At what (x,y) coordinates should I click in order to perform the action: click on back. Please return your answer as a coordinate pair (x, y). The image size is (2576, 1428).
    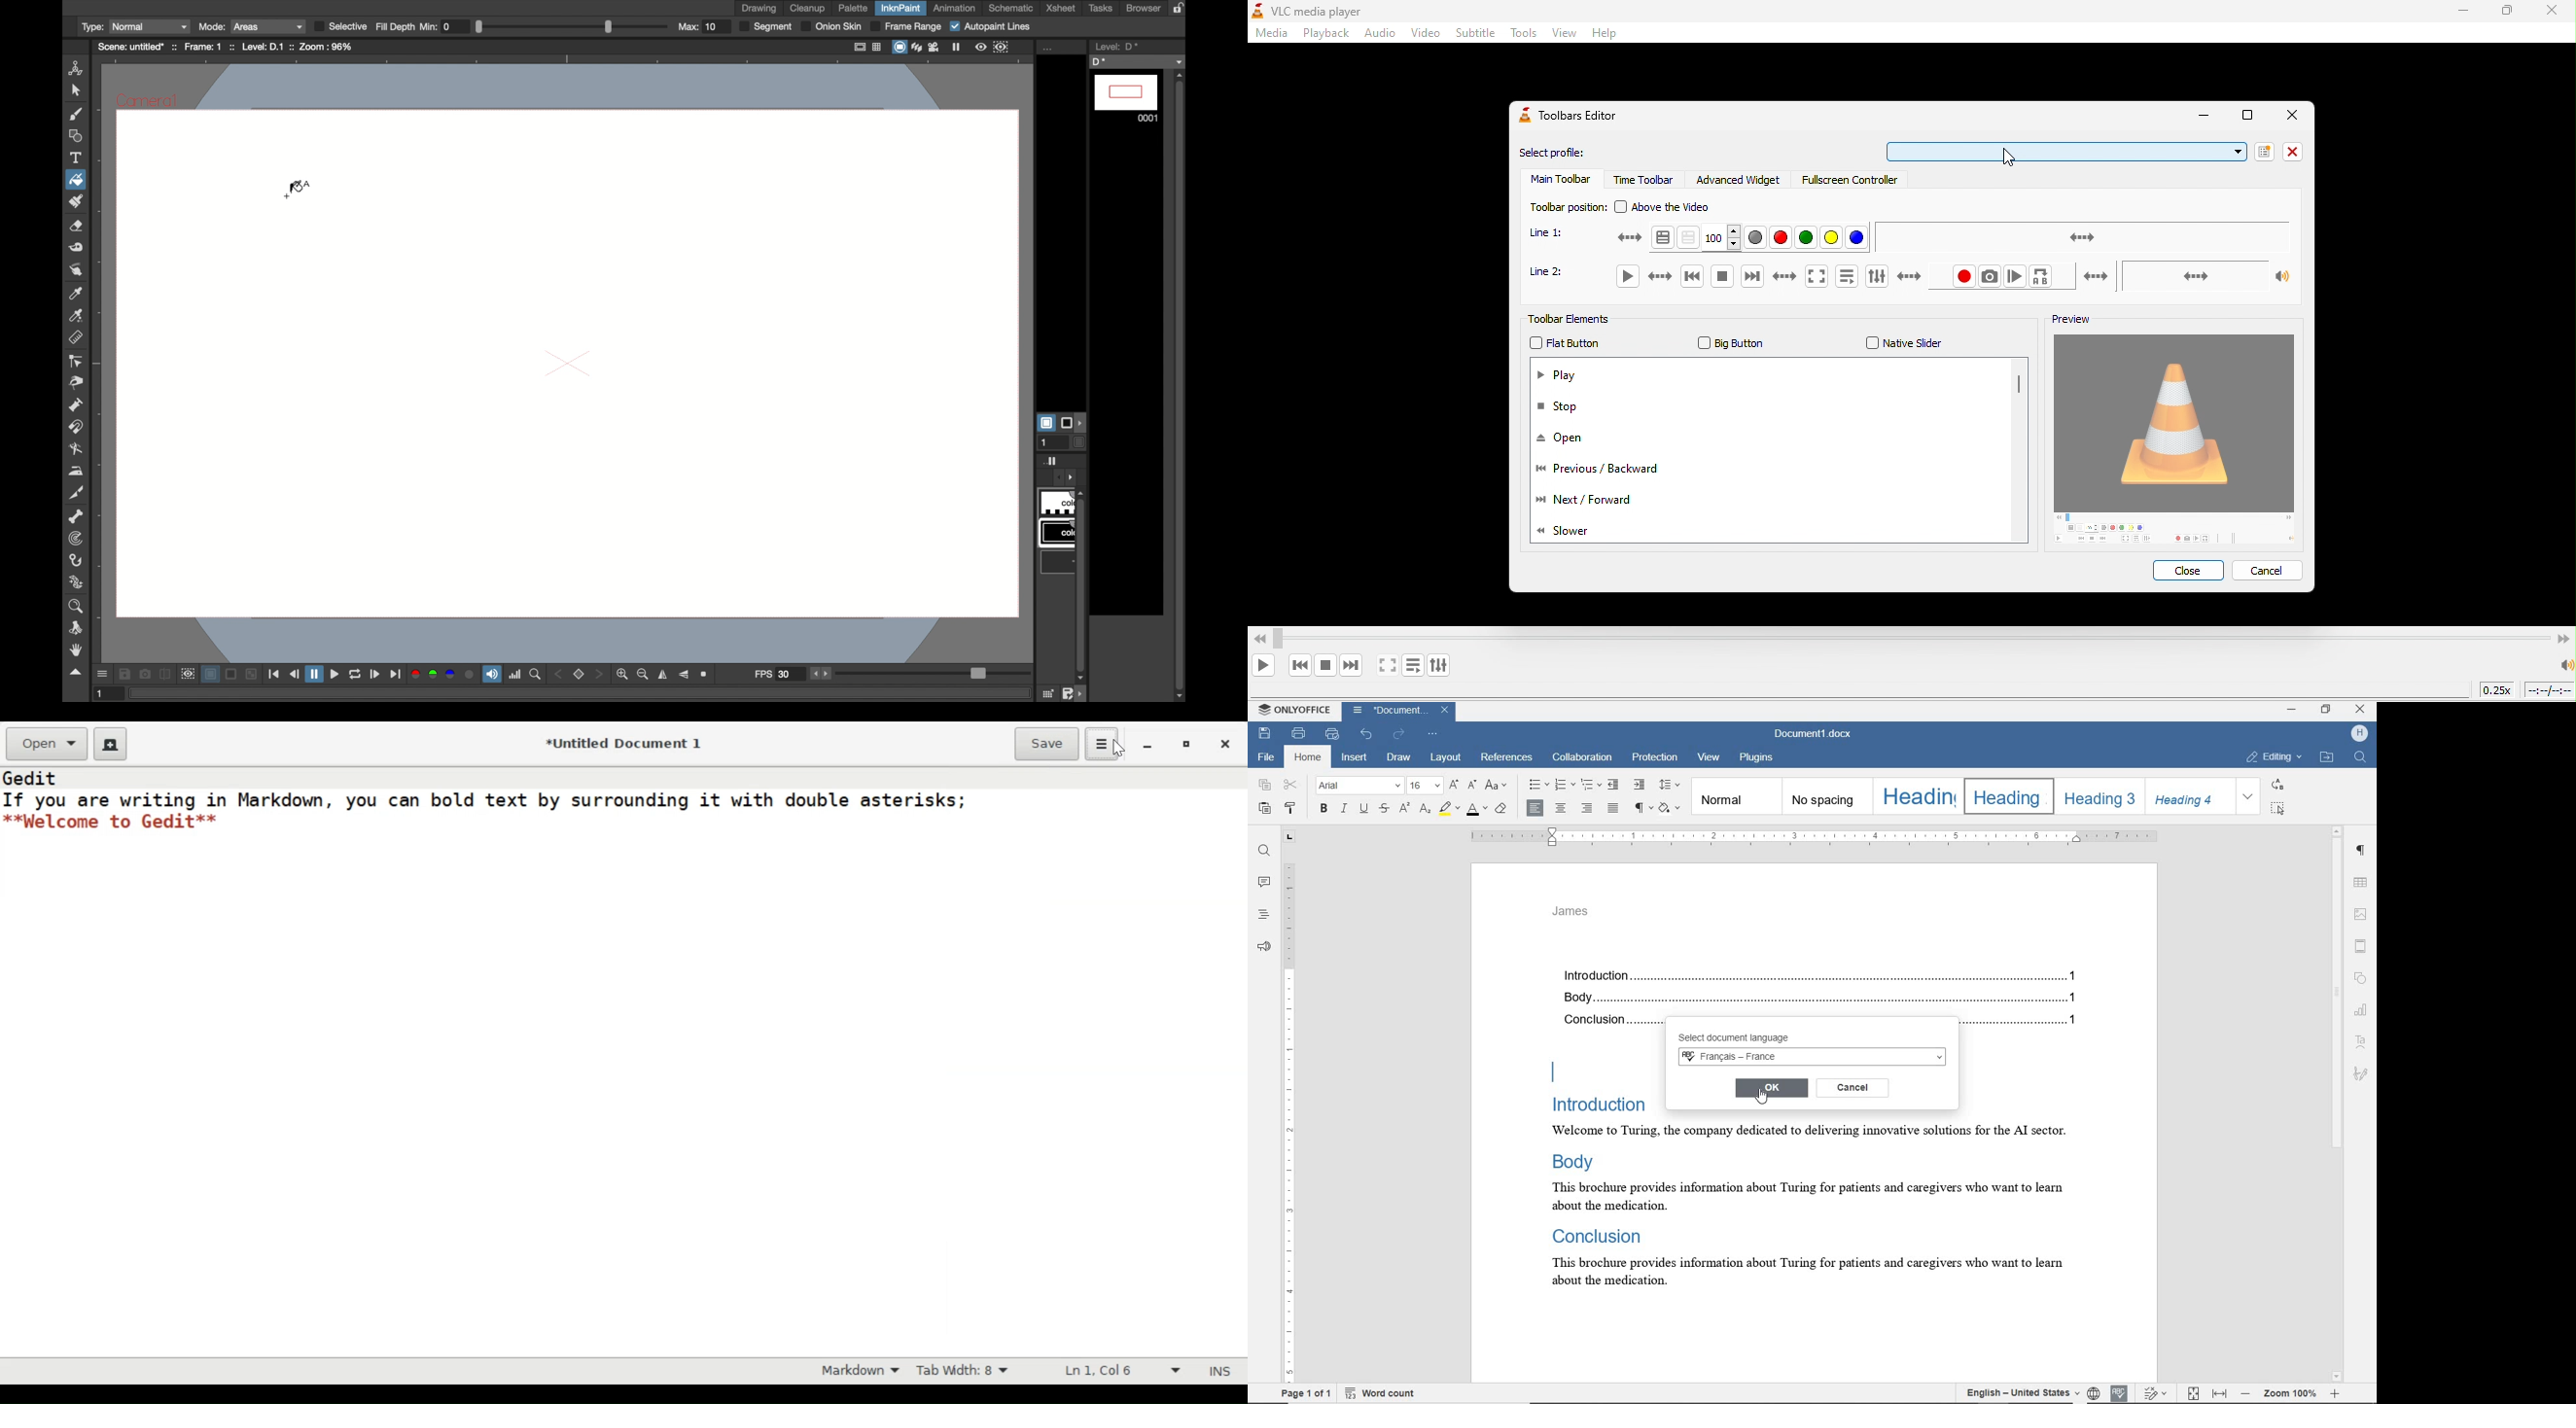
    Looking at the image, I should click on (556, 675).